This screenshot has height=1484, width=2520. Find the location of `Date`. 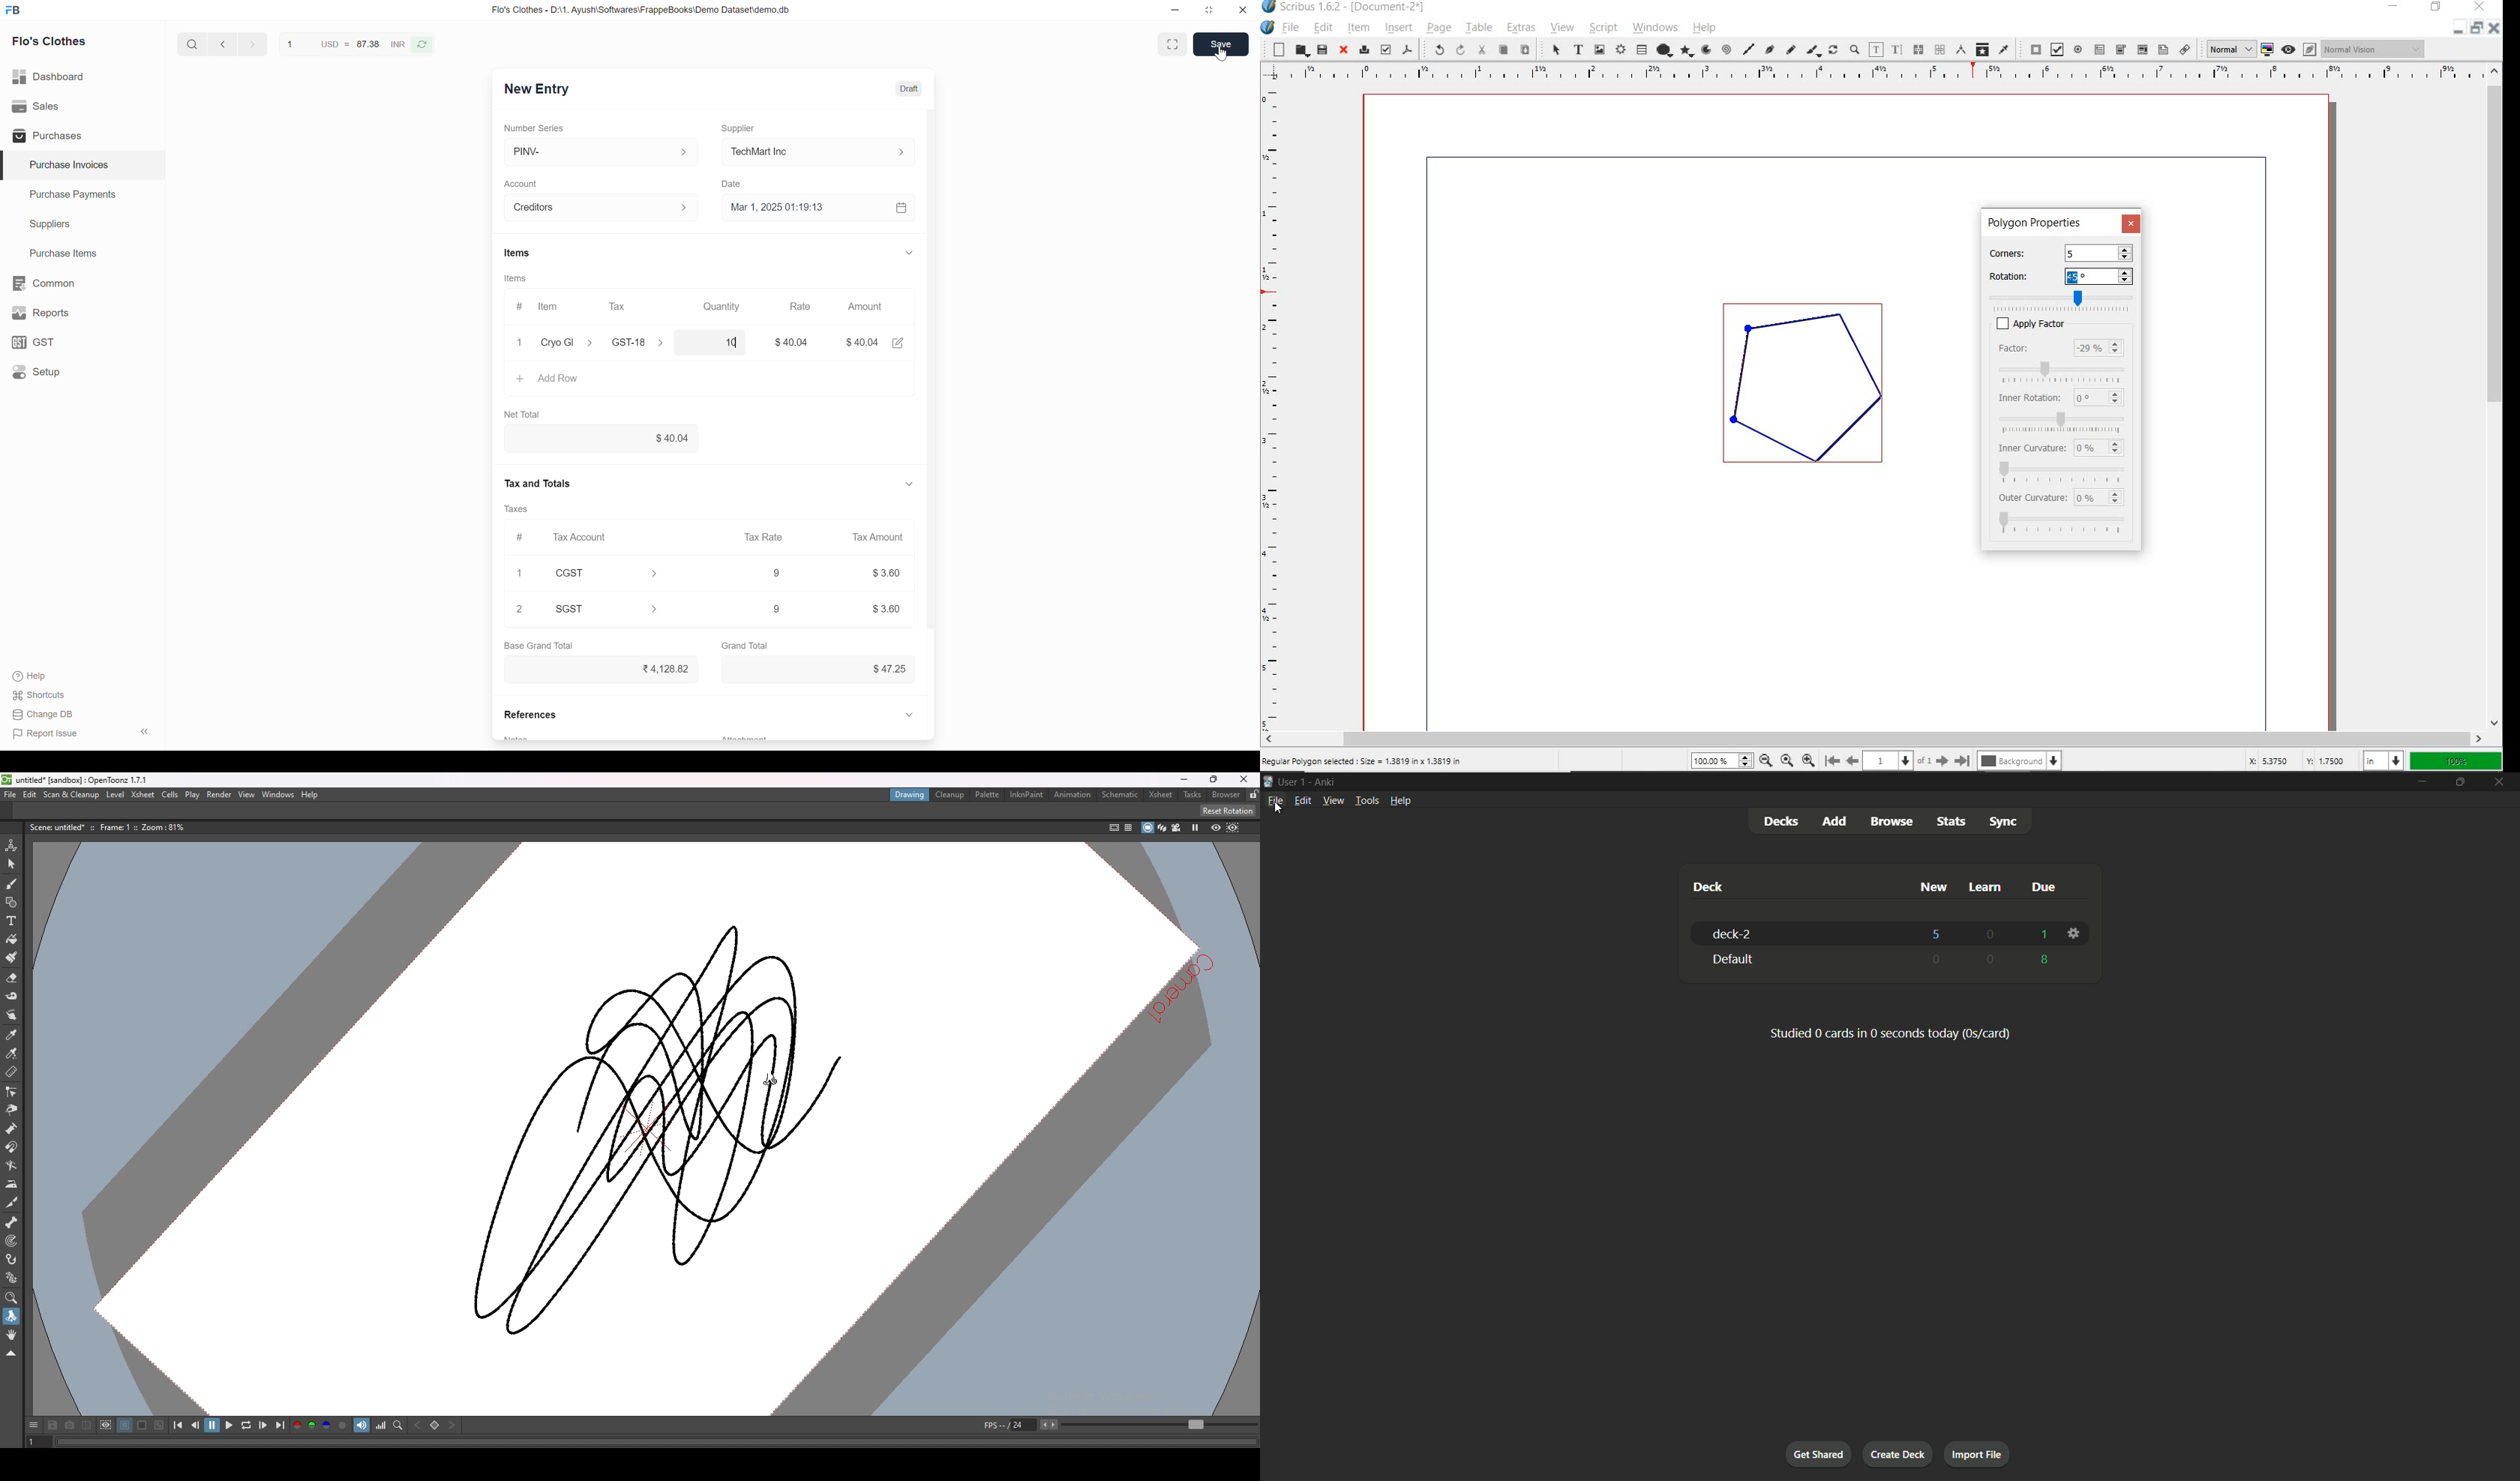

Date is located at coordinates (736, 181).